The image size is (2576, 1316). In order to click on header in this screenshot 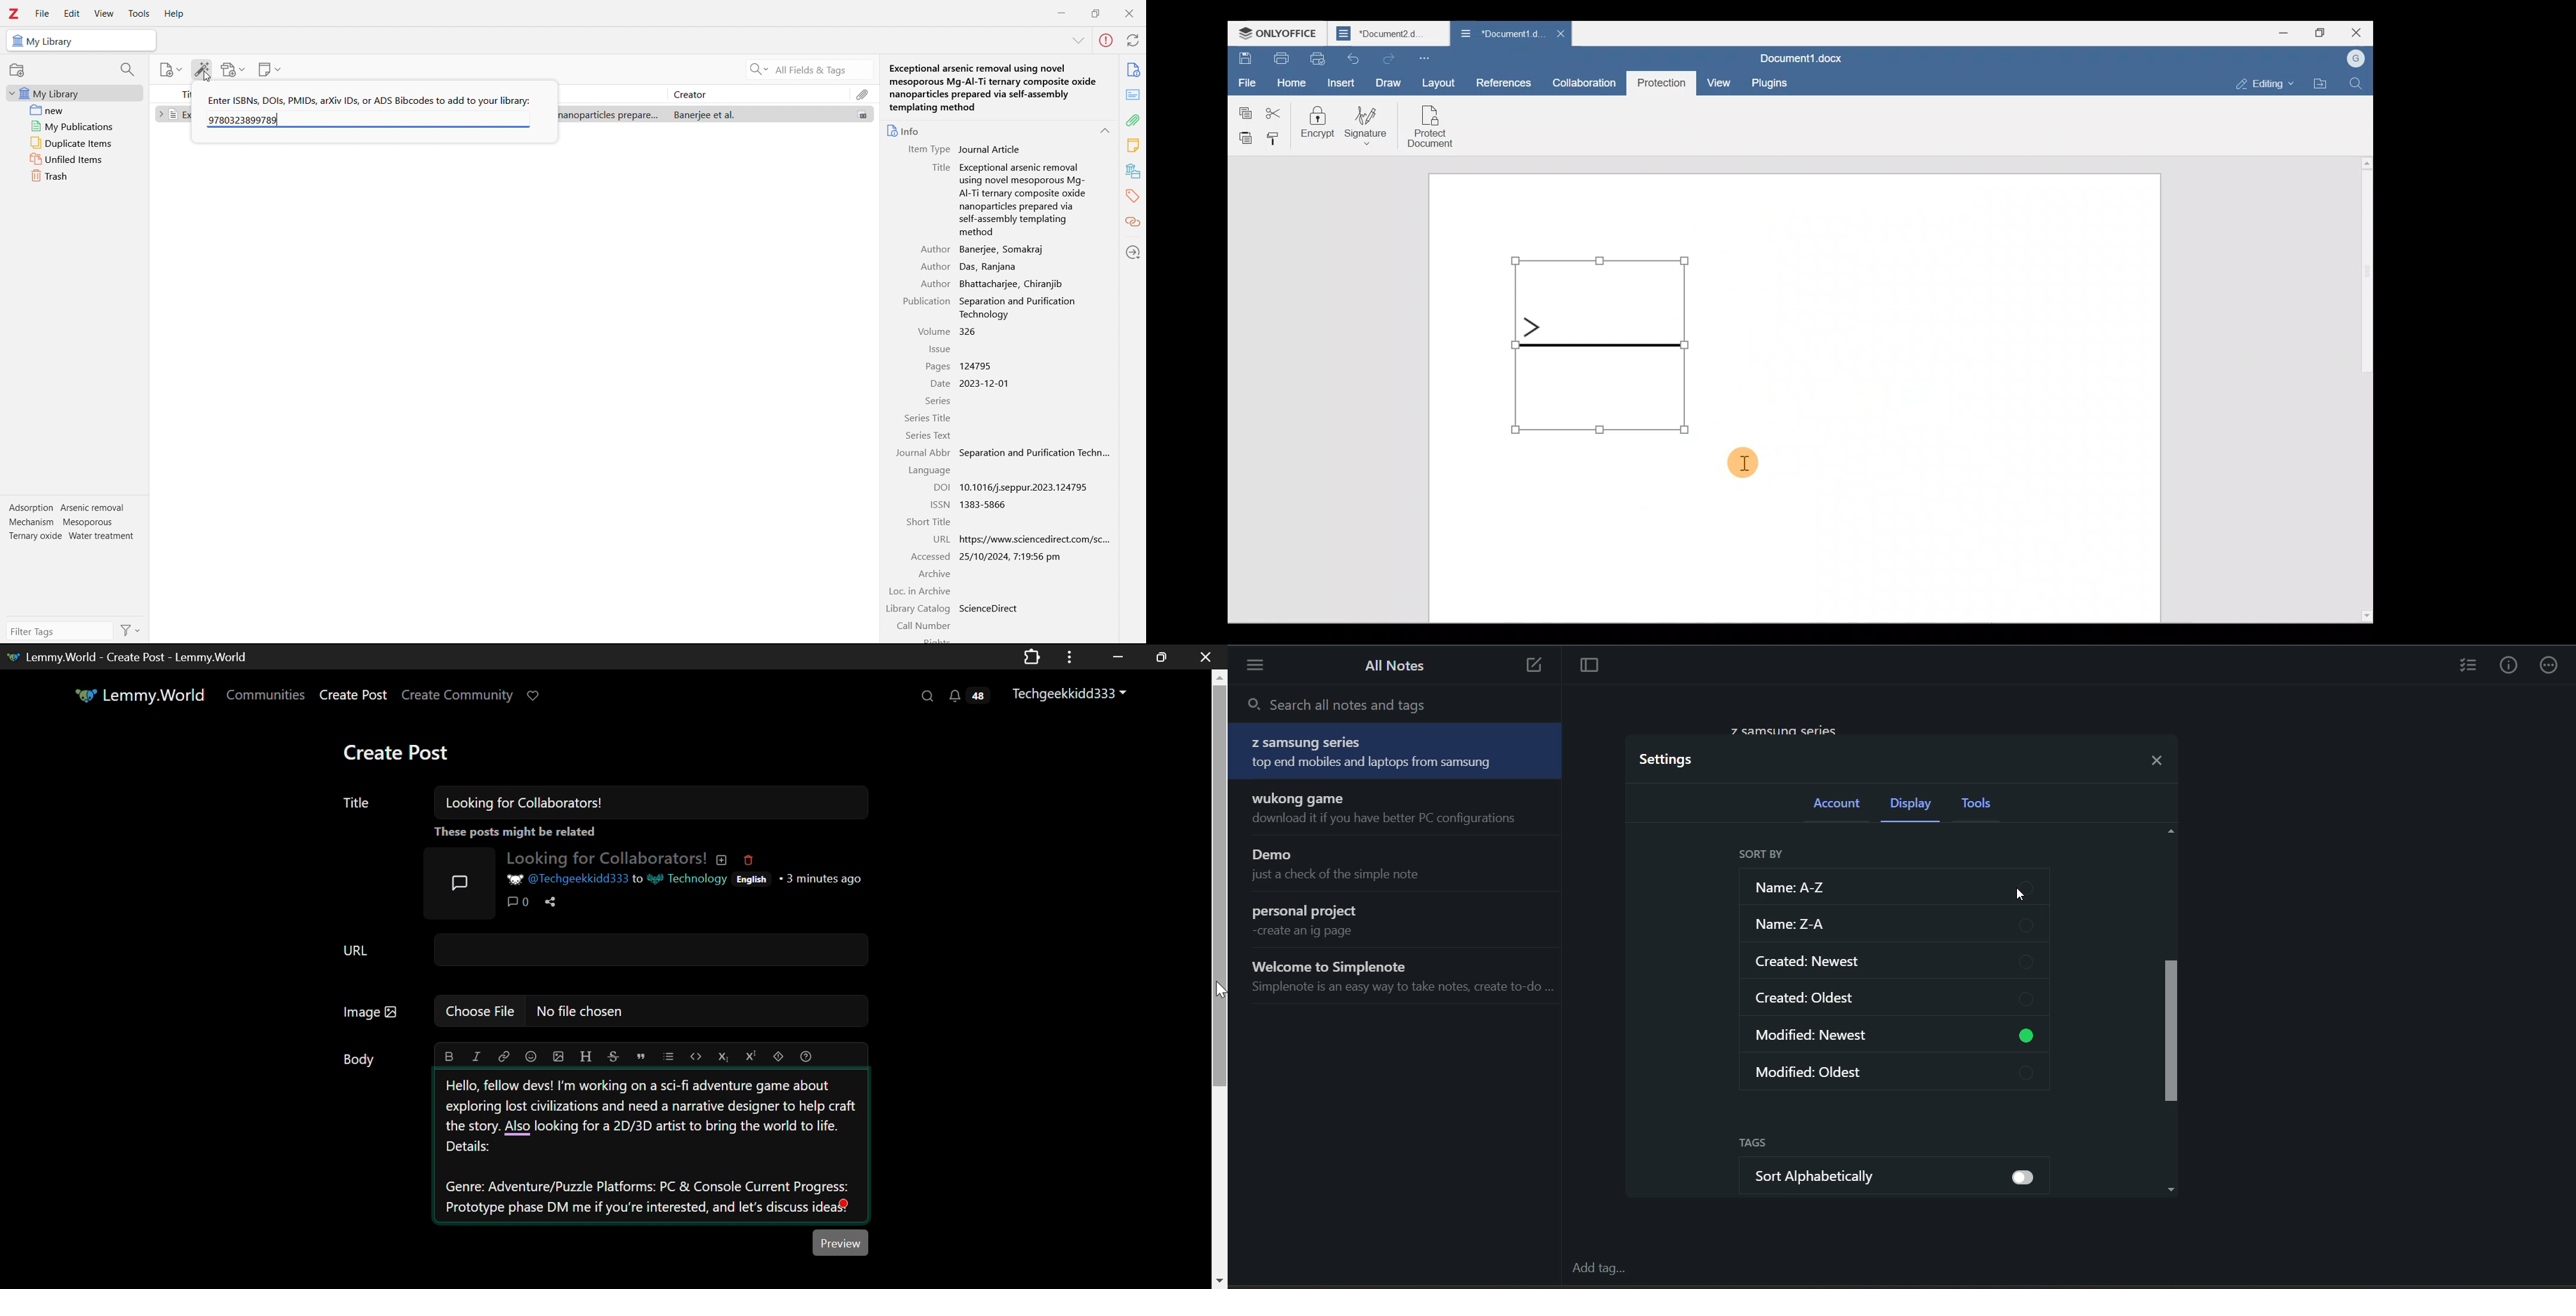, I will do `click(586, 1057)`.